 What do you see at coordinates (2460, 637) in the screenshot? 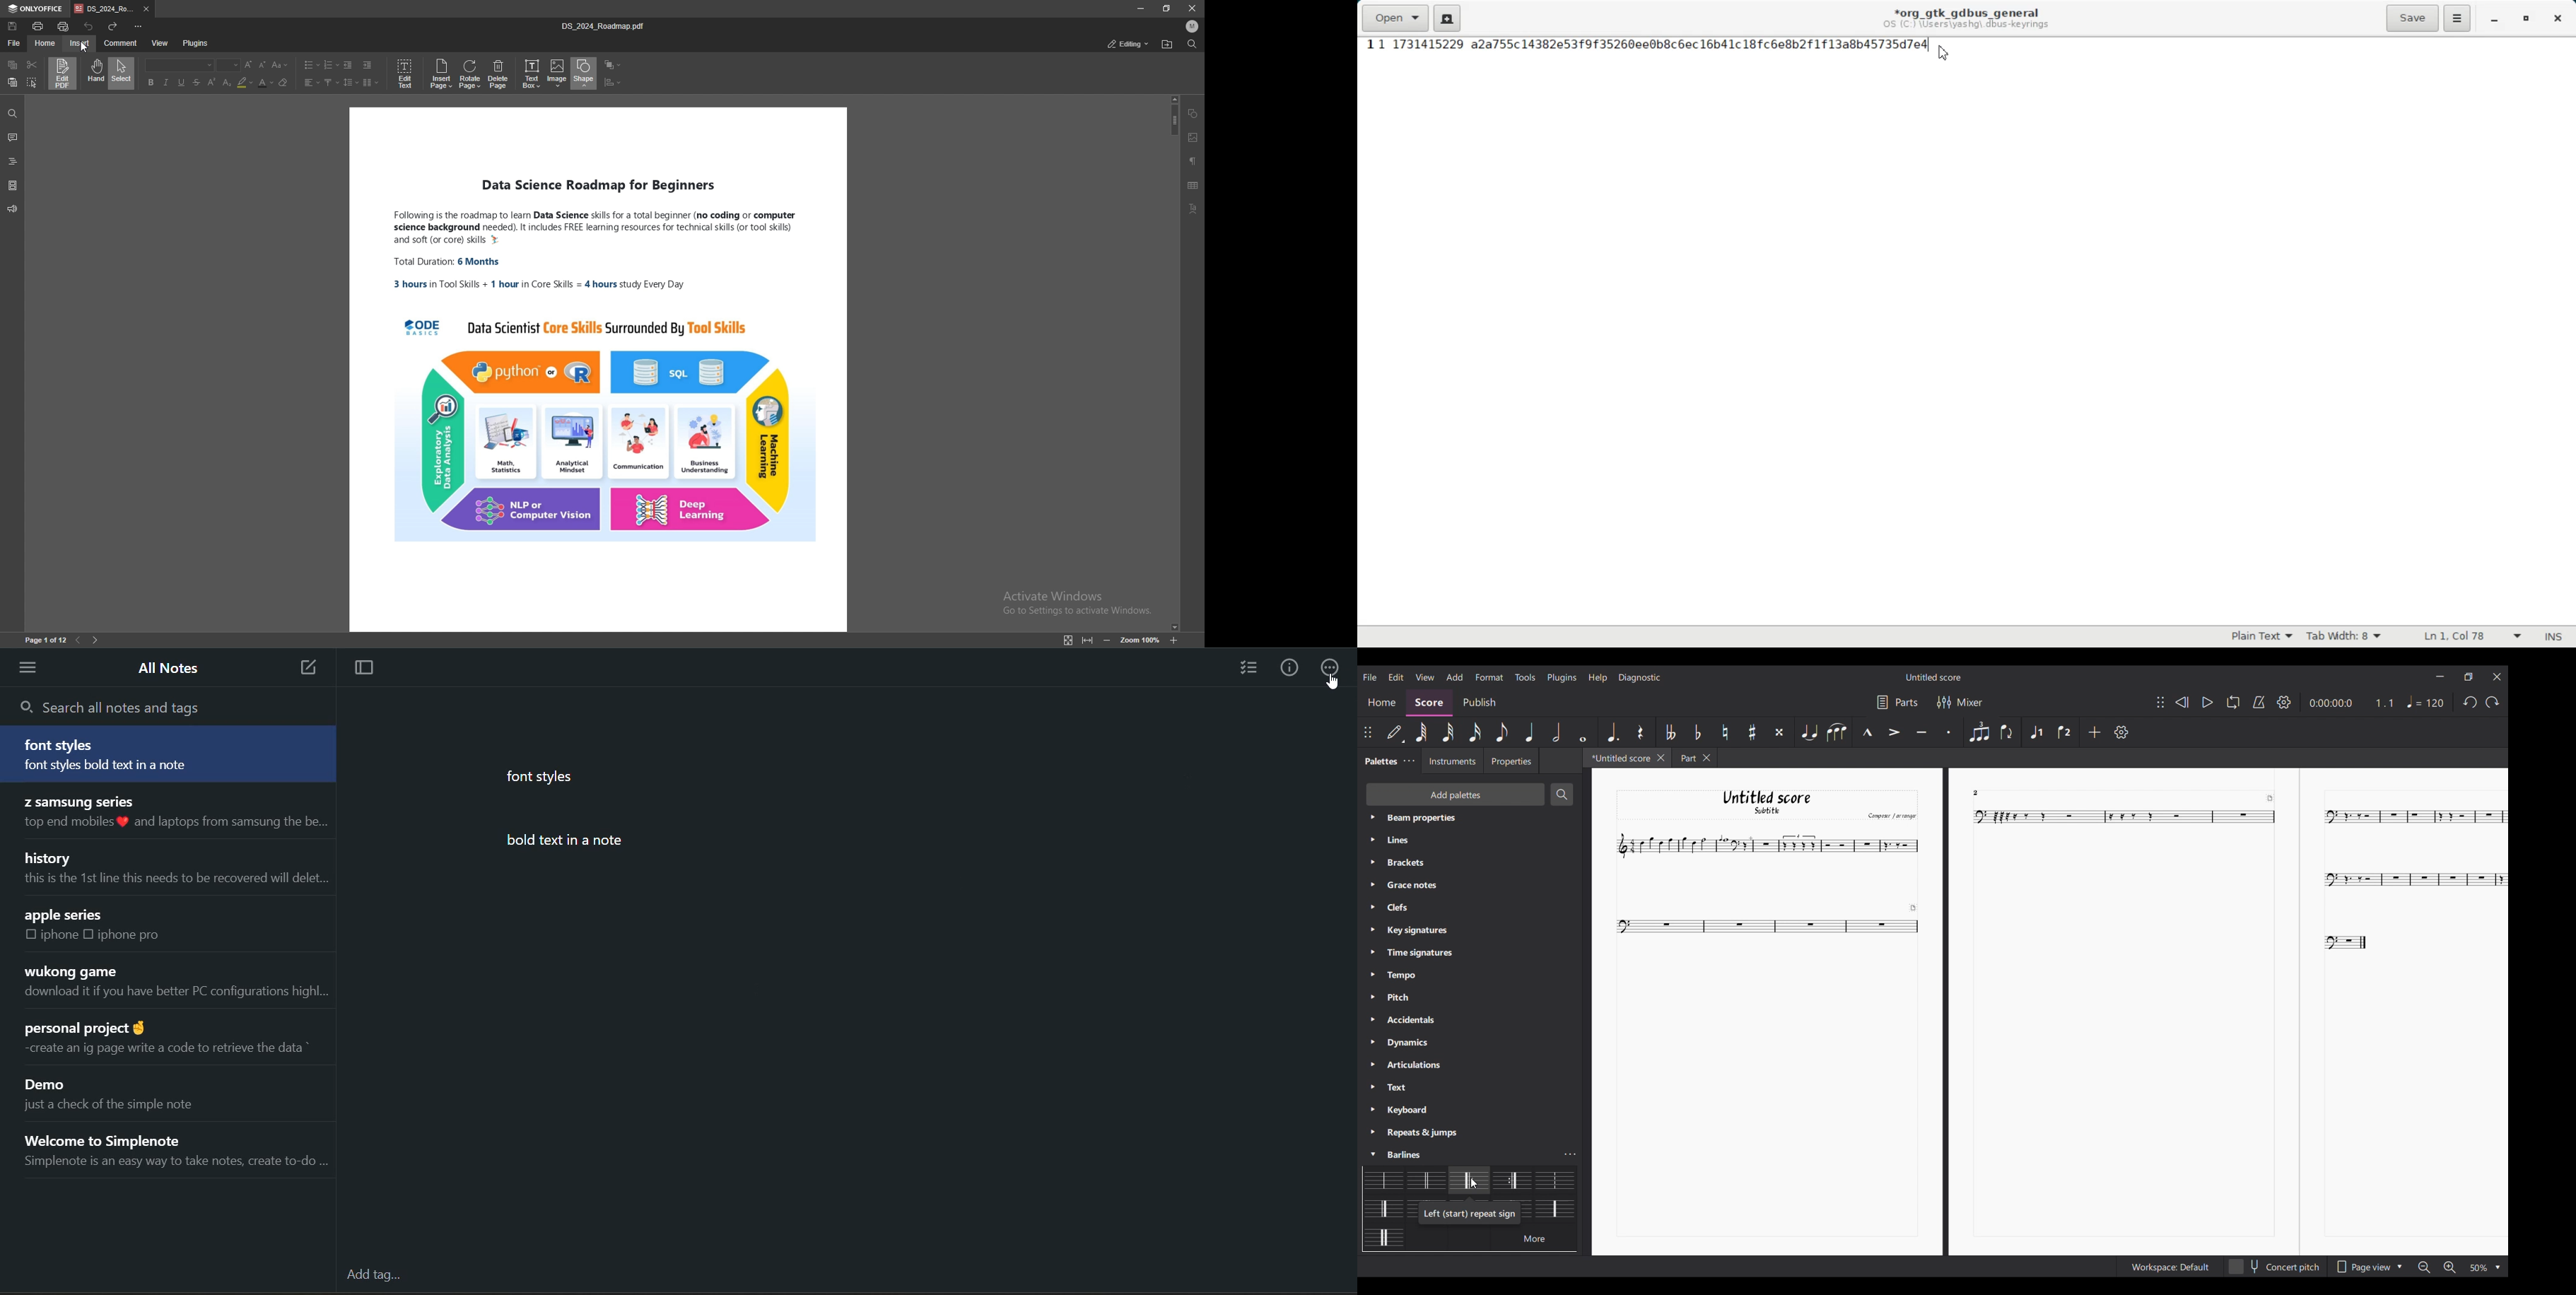
I see `Text Wrapping` at bounding box center [2460, 637].